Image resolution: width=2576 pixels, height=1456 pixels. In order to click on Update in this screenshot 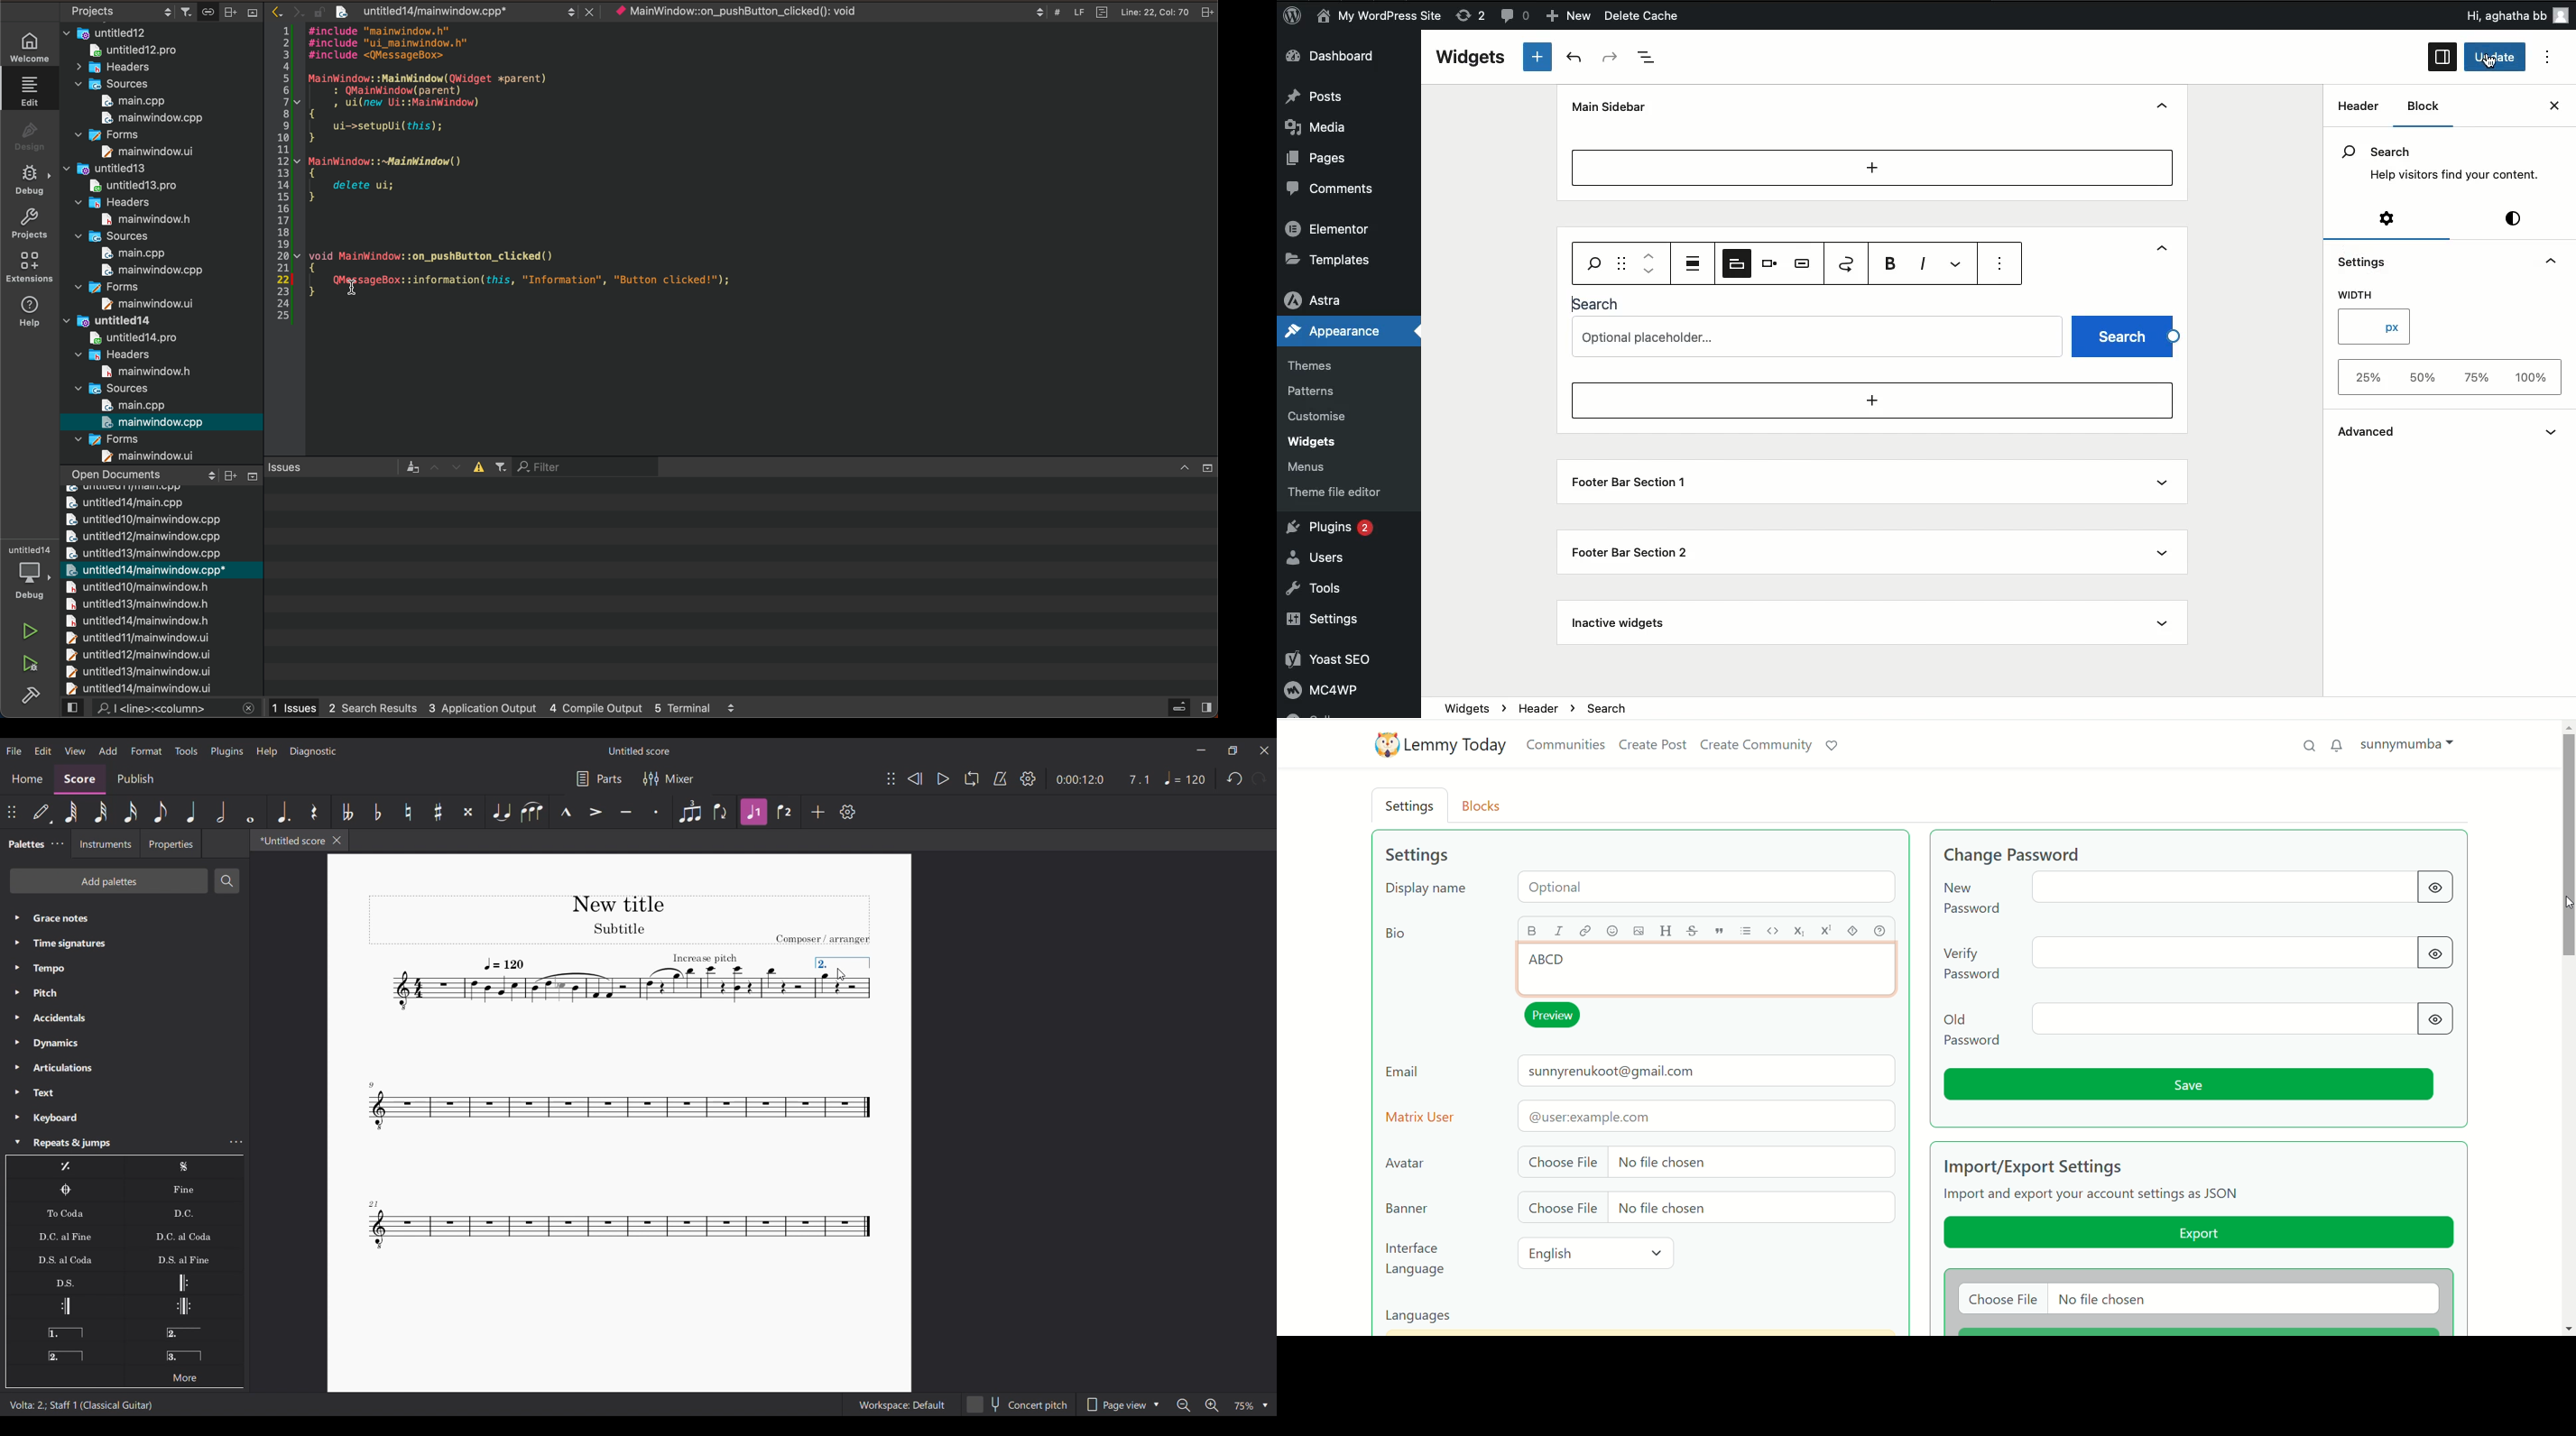, I will do `click(2496, 58)`.